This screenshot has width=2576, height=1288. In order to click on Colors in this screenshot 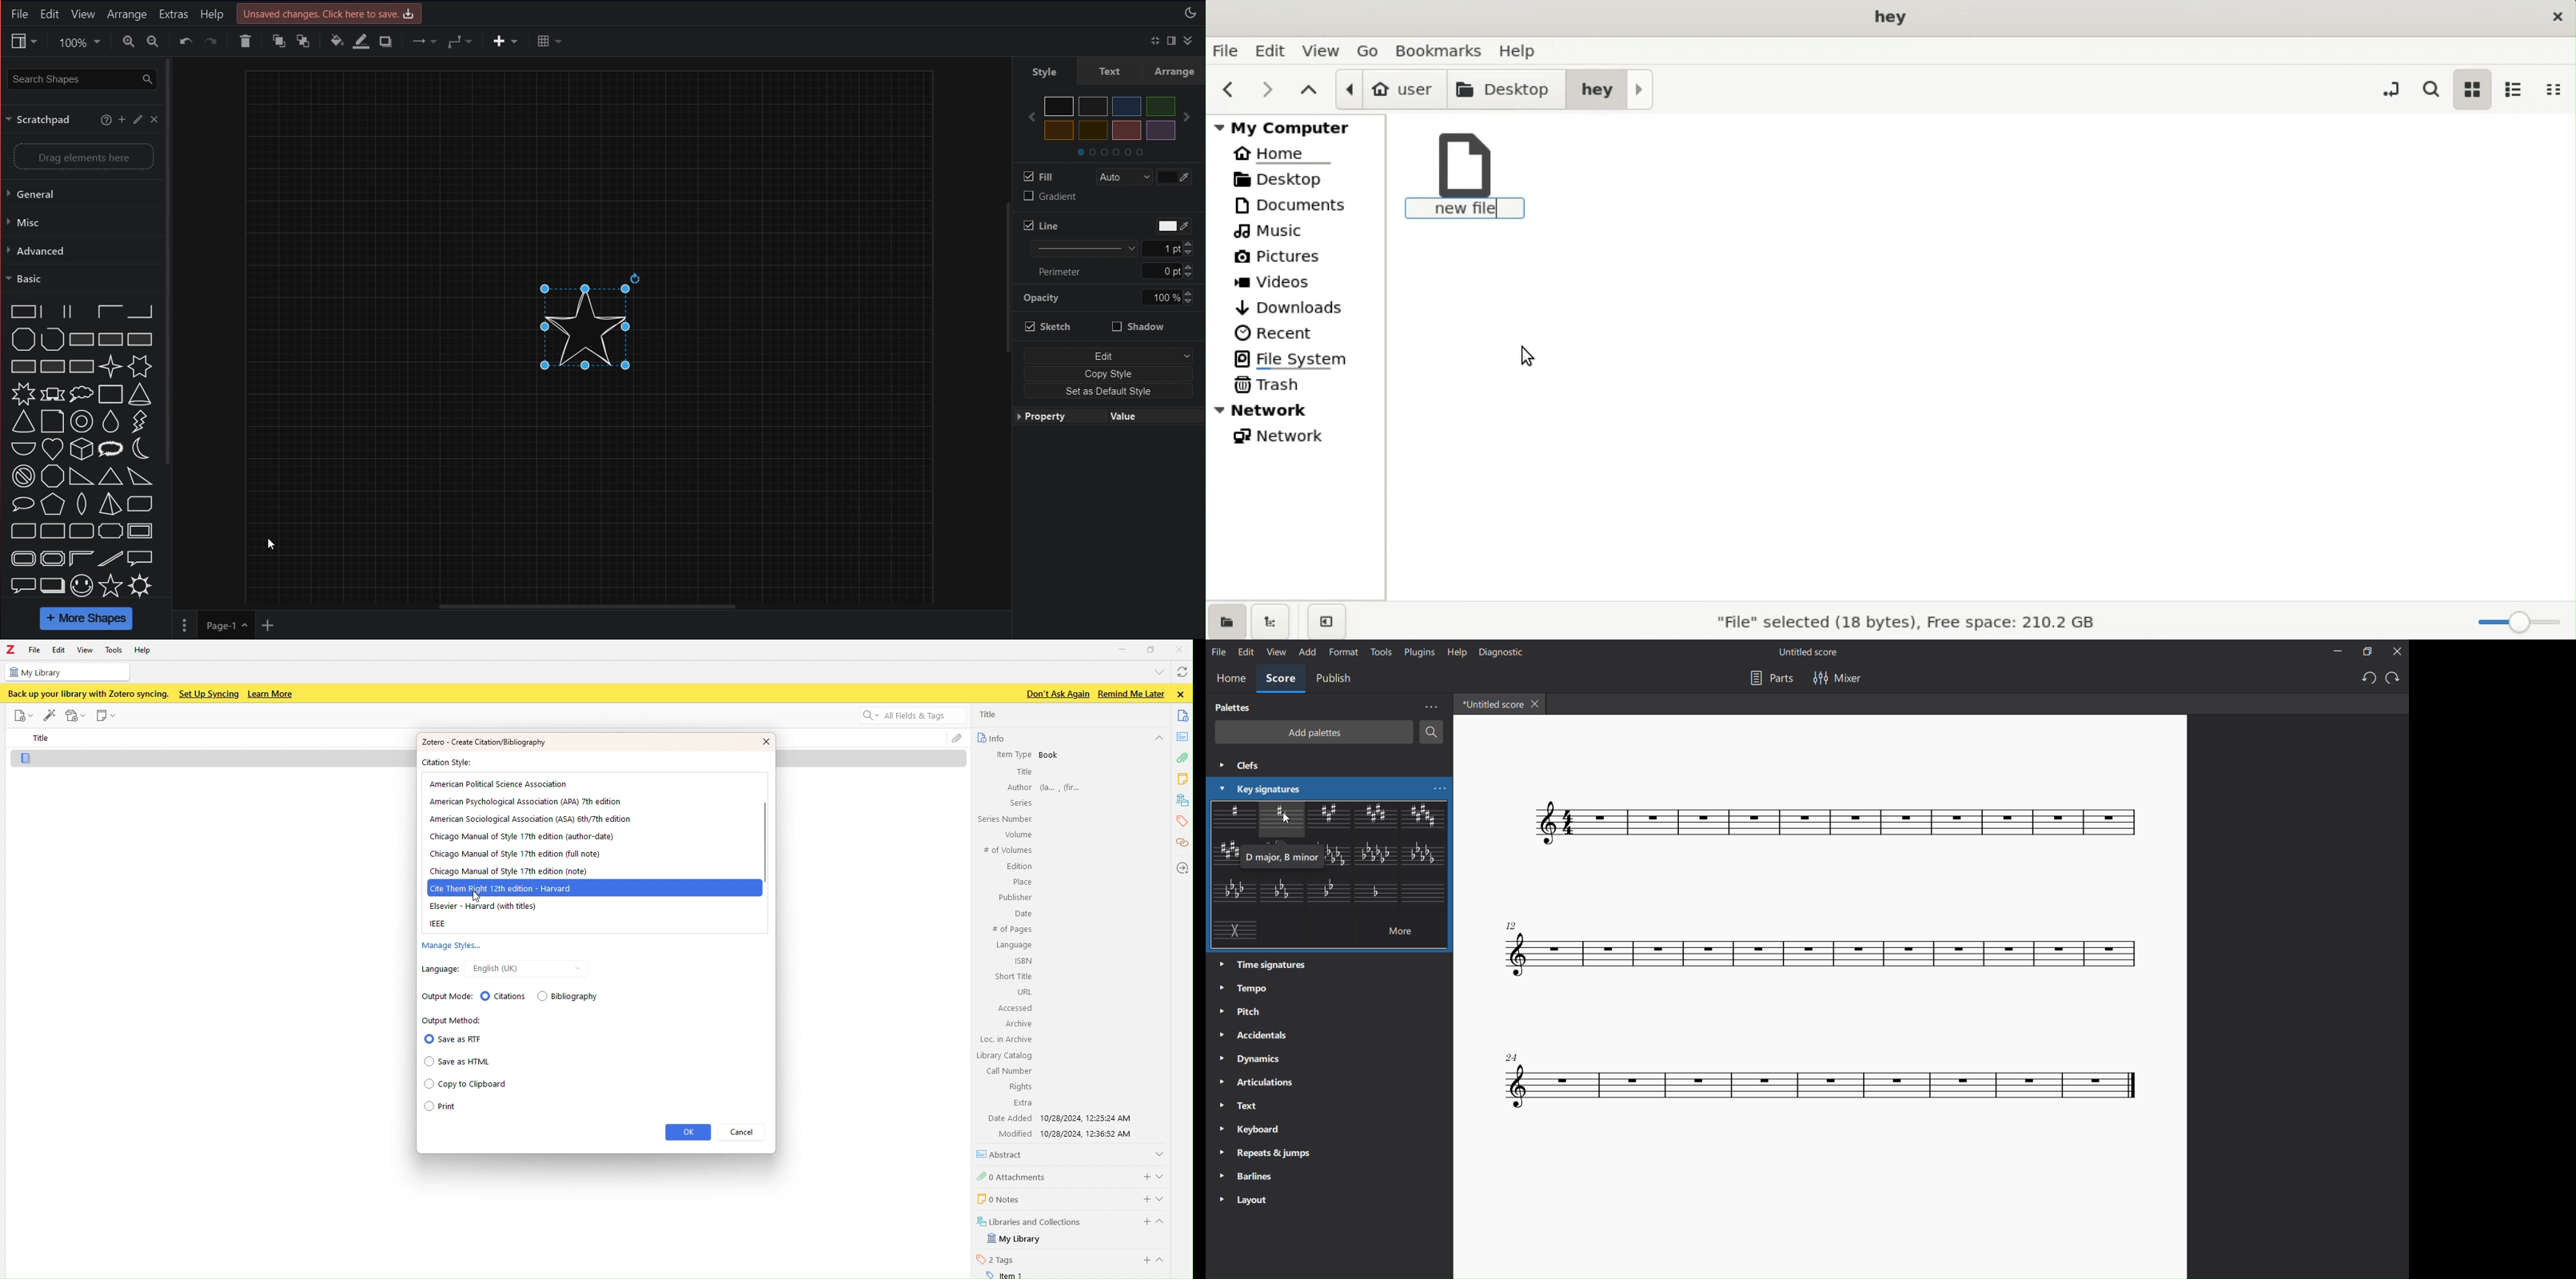, I will do `click(1110, 117)`.